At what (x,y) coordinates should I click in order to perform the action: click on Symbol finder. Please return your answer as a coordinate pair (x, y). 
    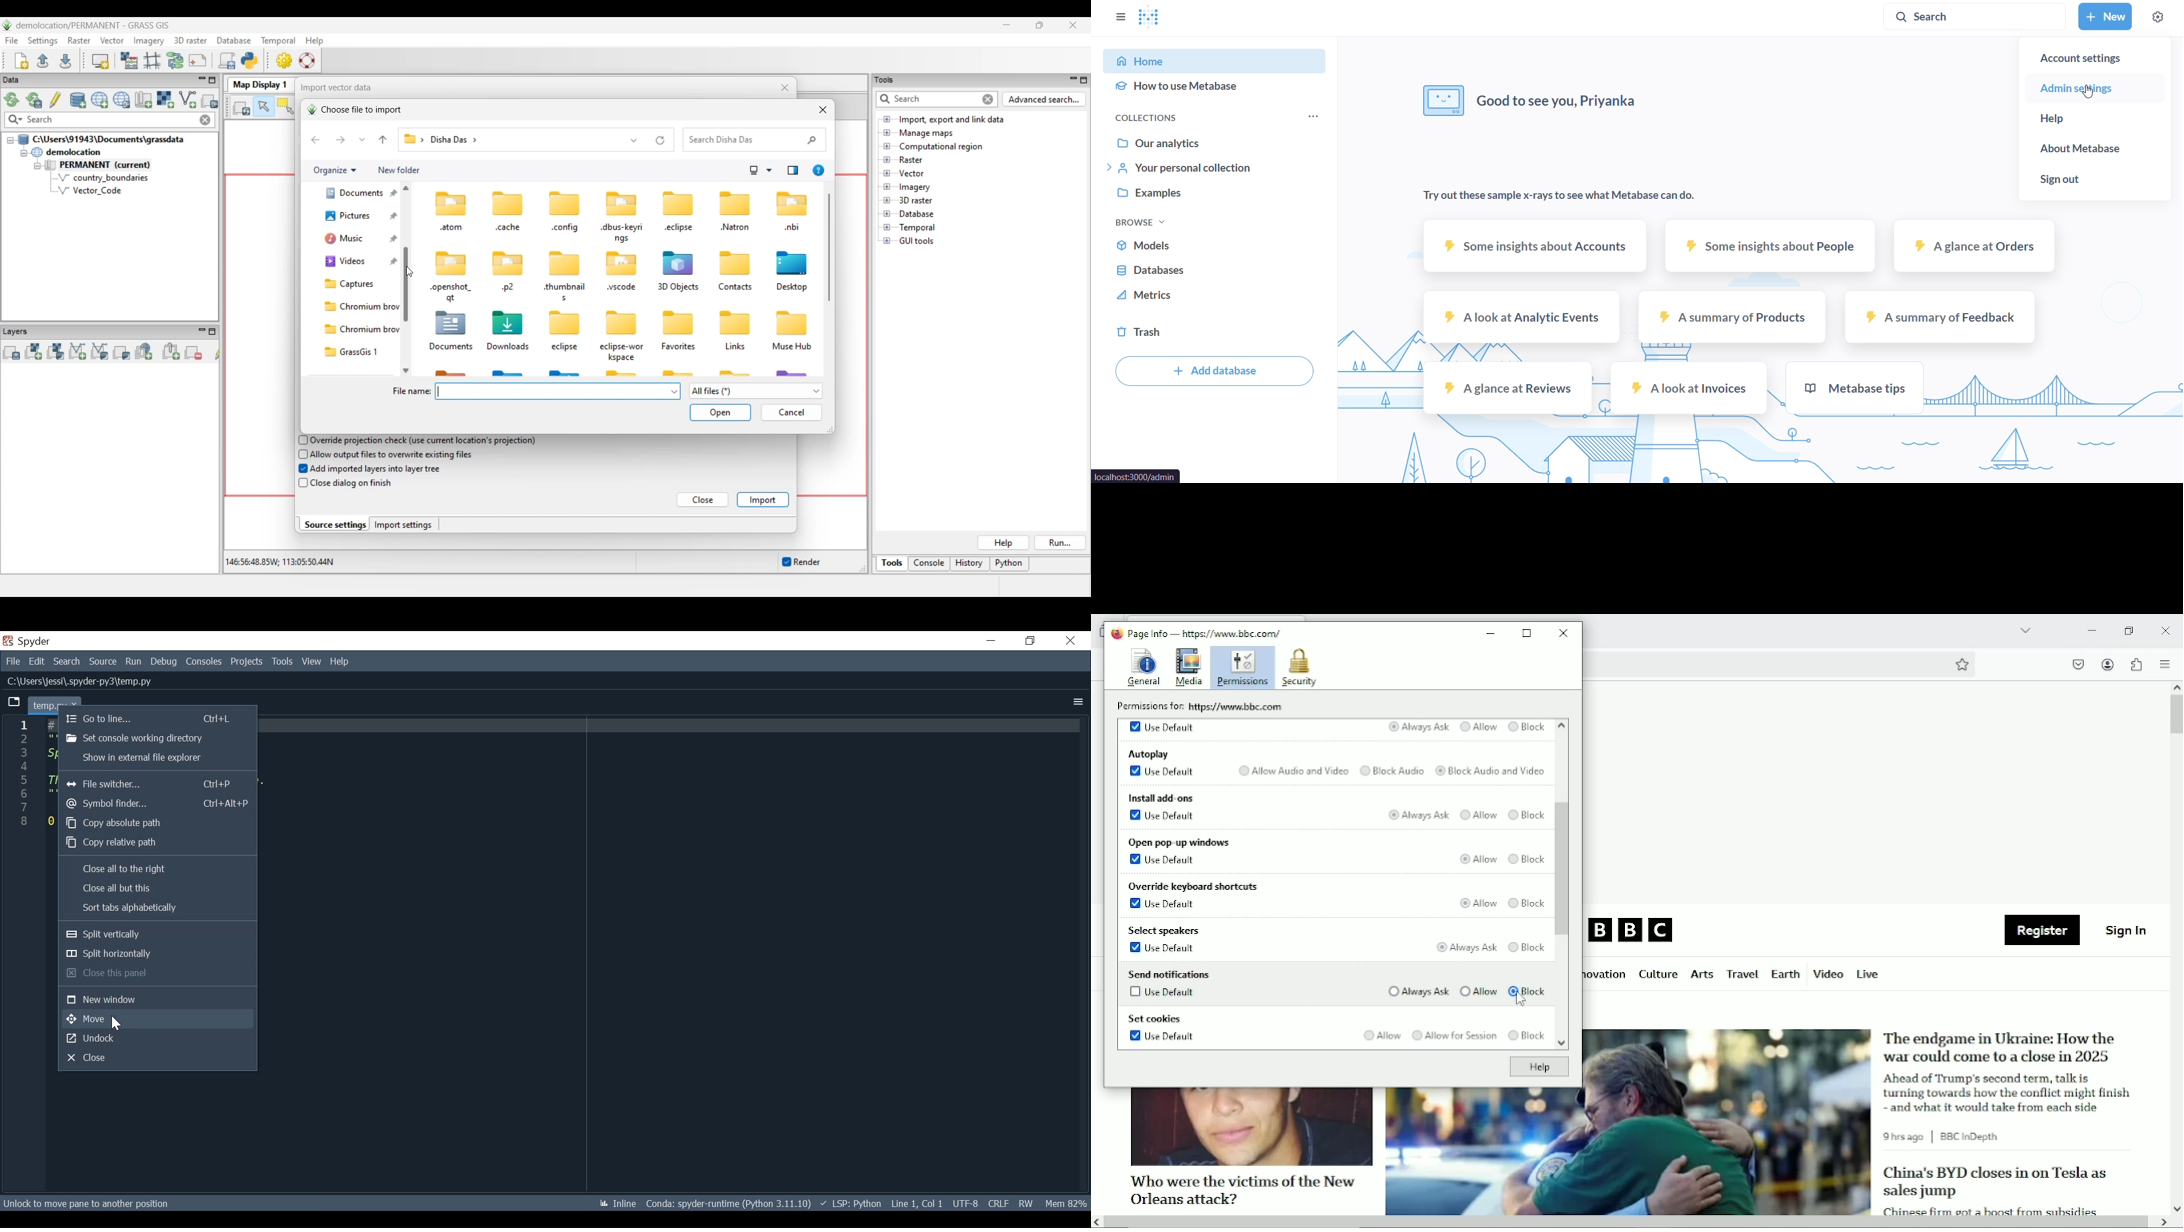
    Looking at the image, I should click on (156, 803).